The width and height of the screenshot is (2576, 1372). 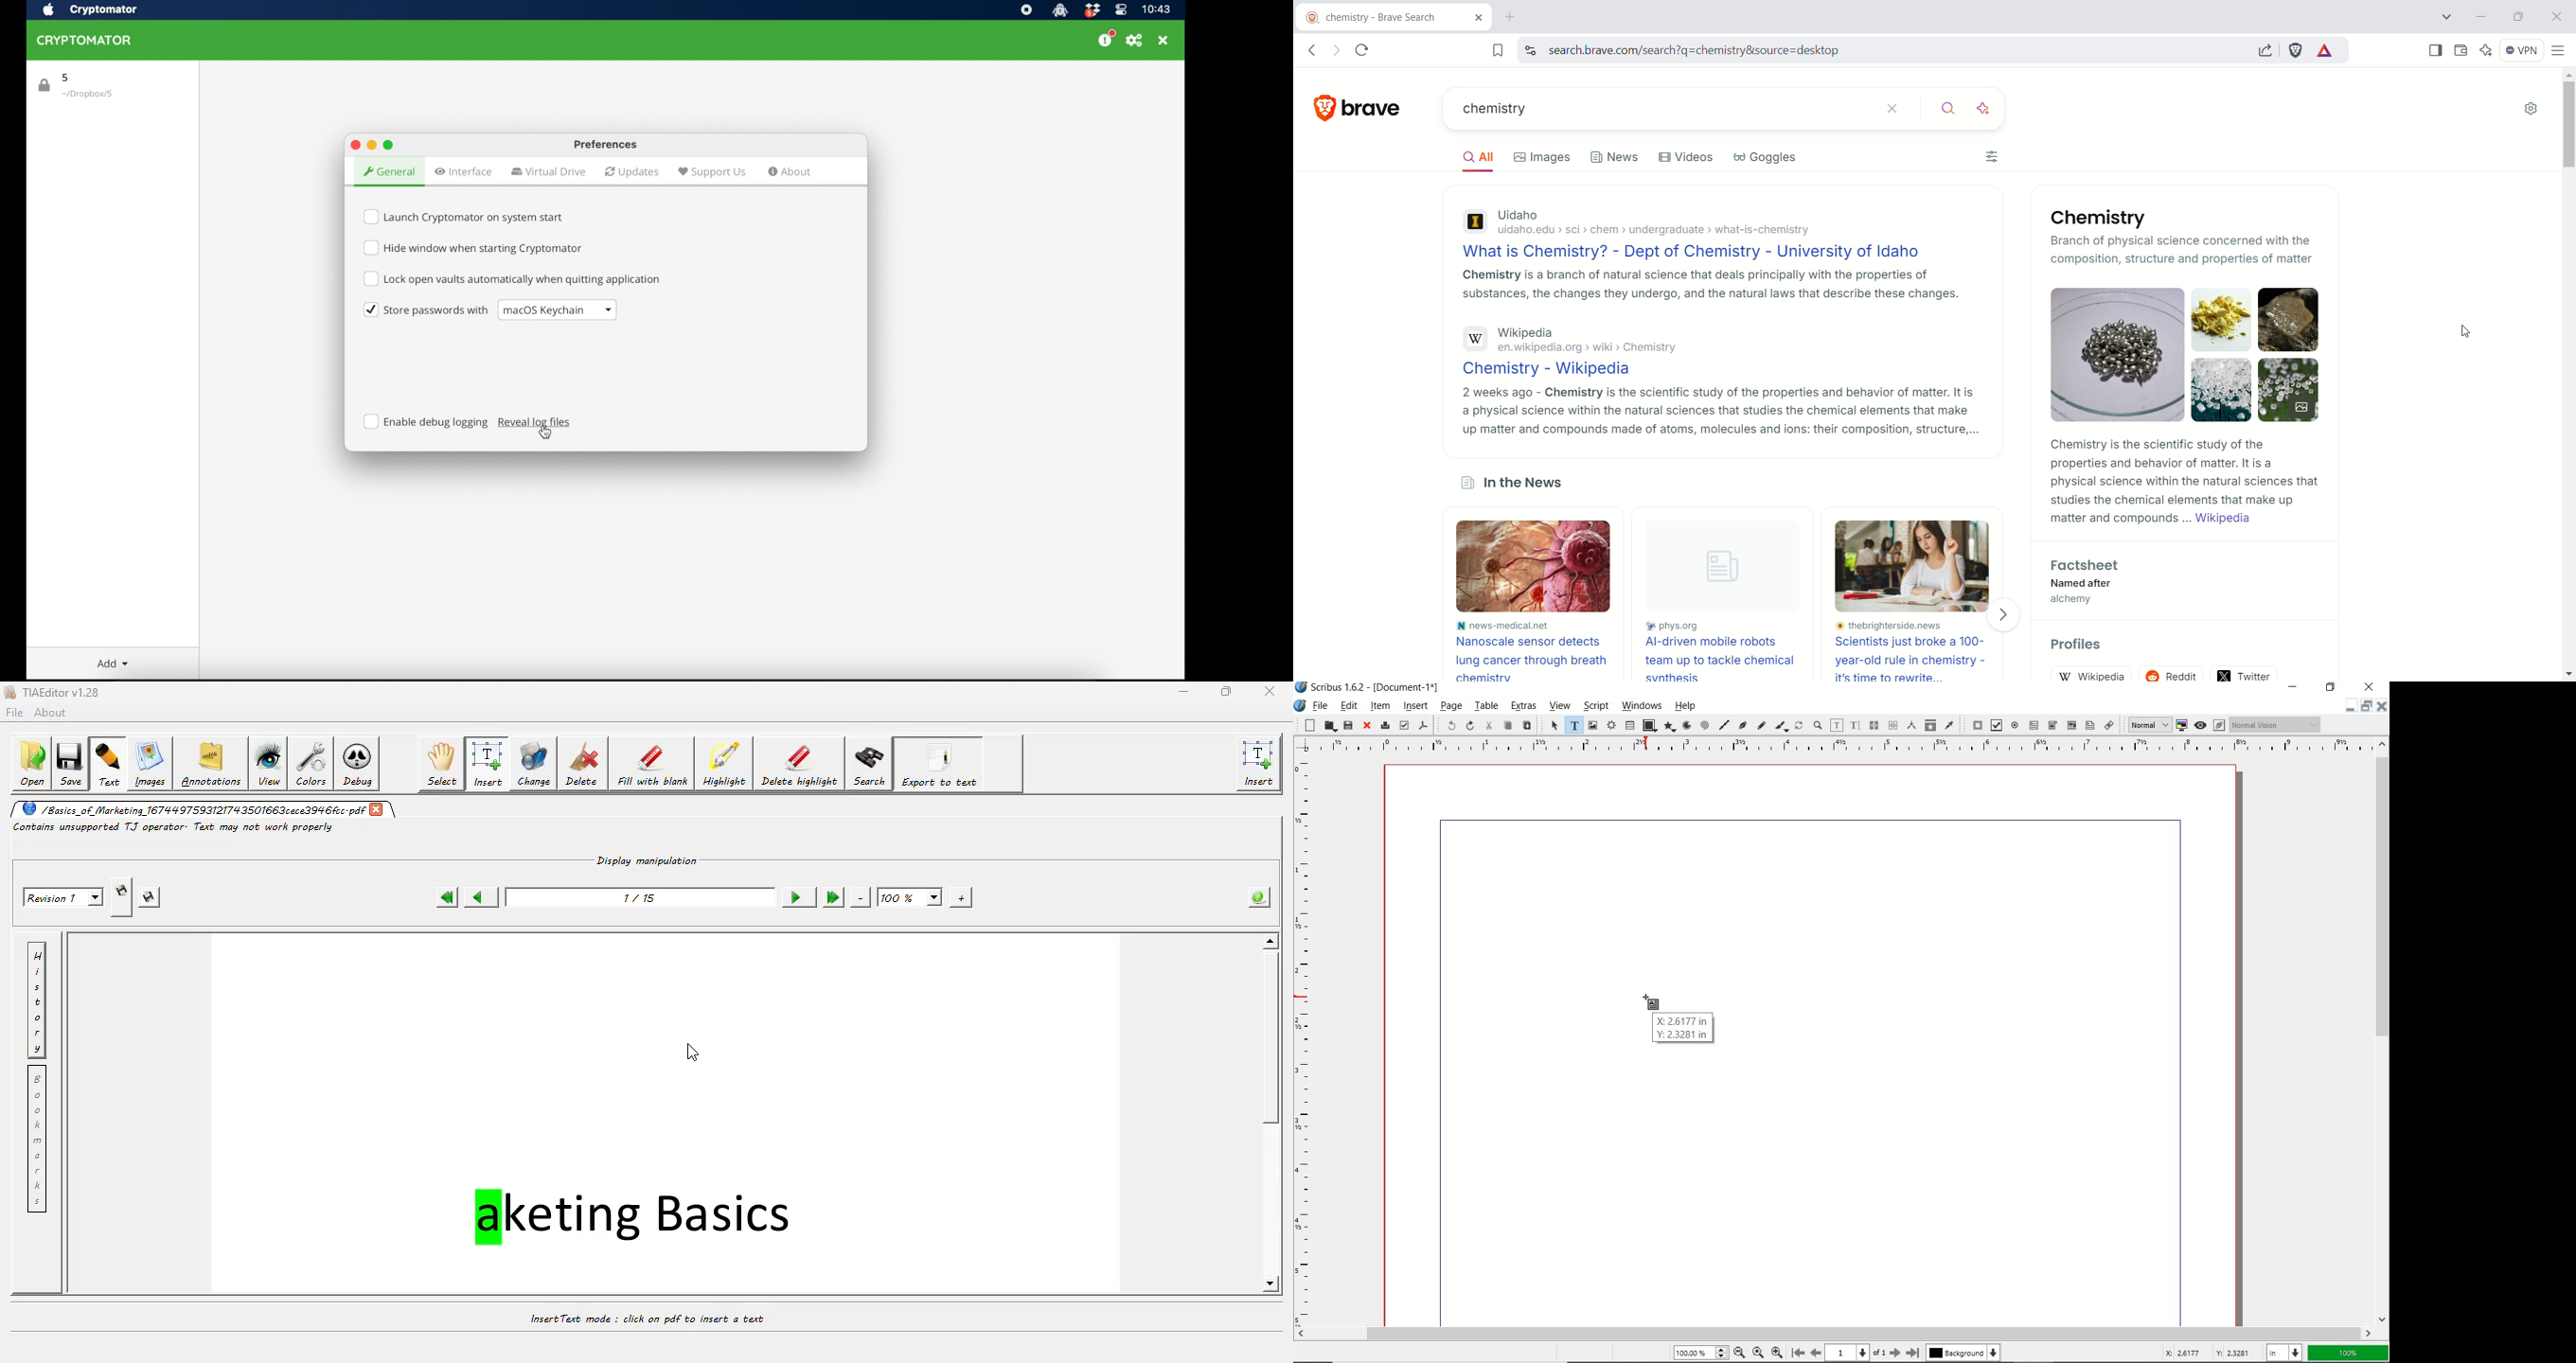 I want to click on select item, so click(x=1554, y=725).